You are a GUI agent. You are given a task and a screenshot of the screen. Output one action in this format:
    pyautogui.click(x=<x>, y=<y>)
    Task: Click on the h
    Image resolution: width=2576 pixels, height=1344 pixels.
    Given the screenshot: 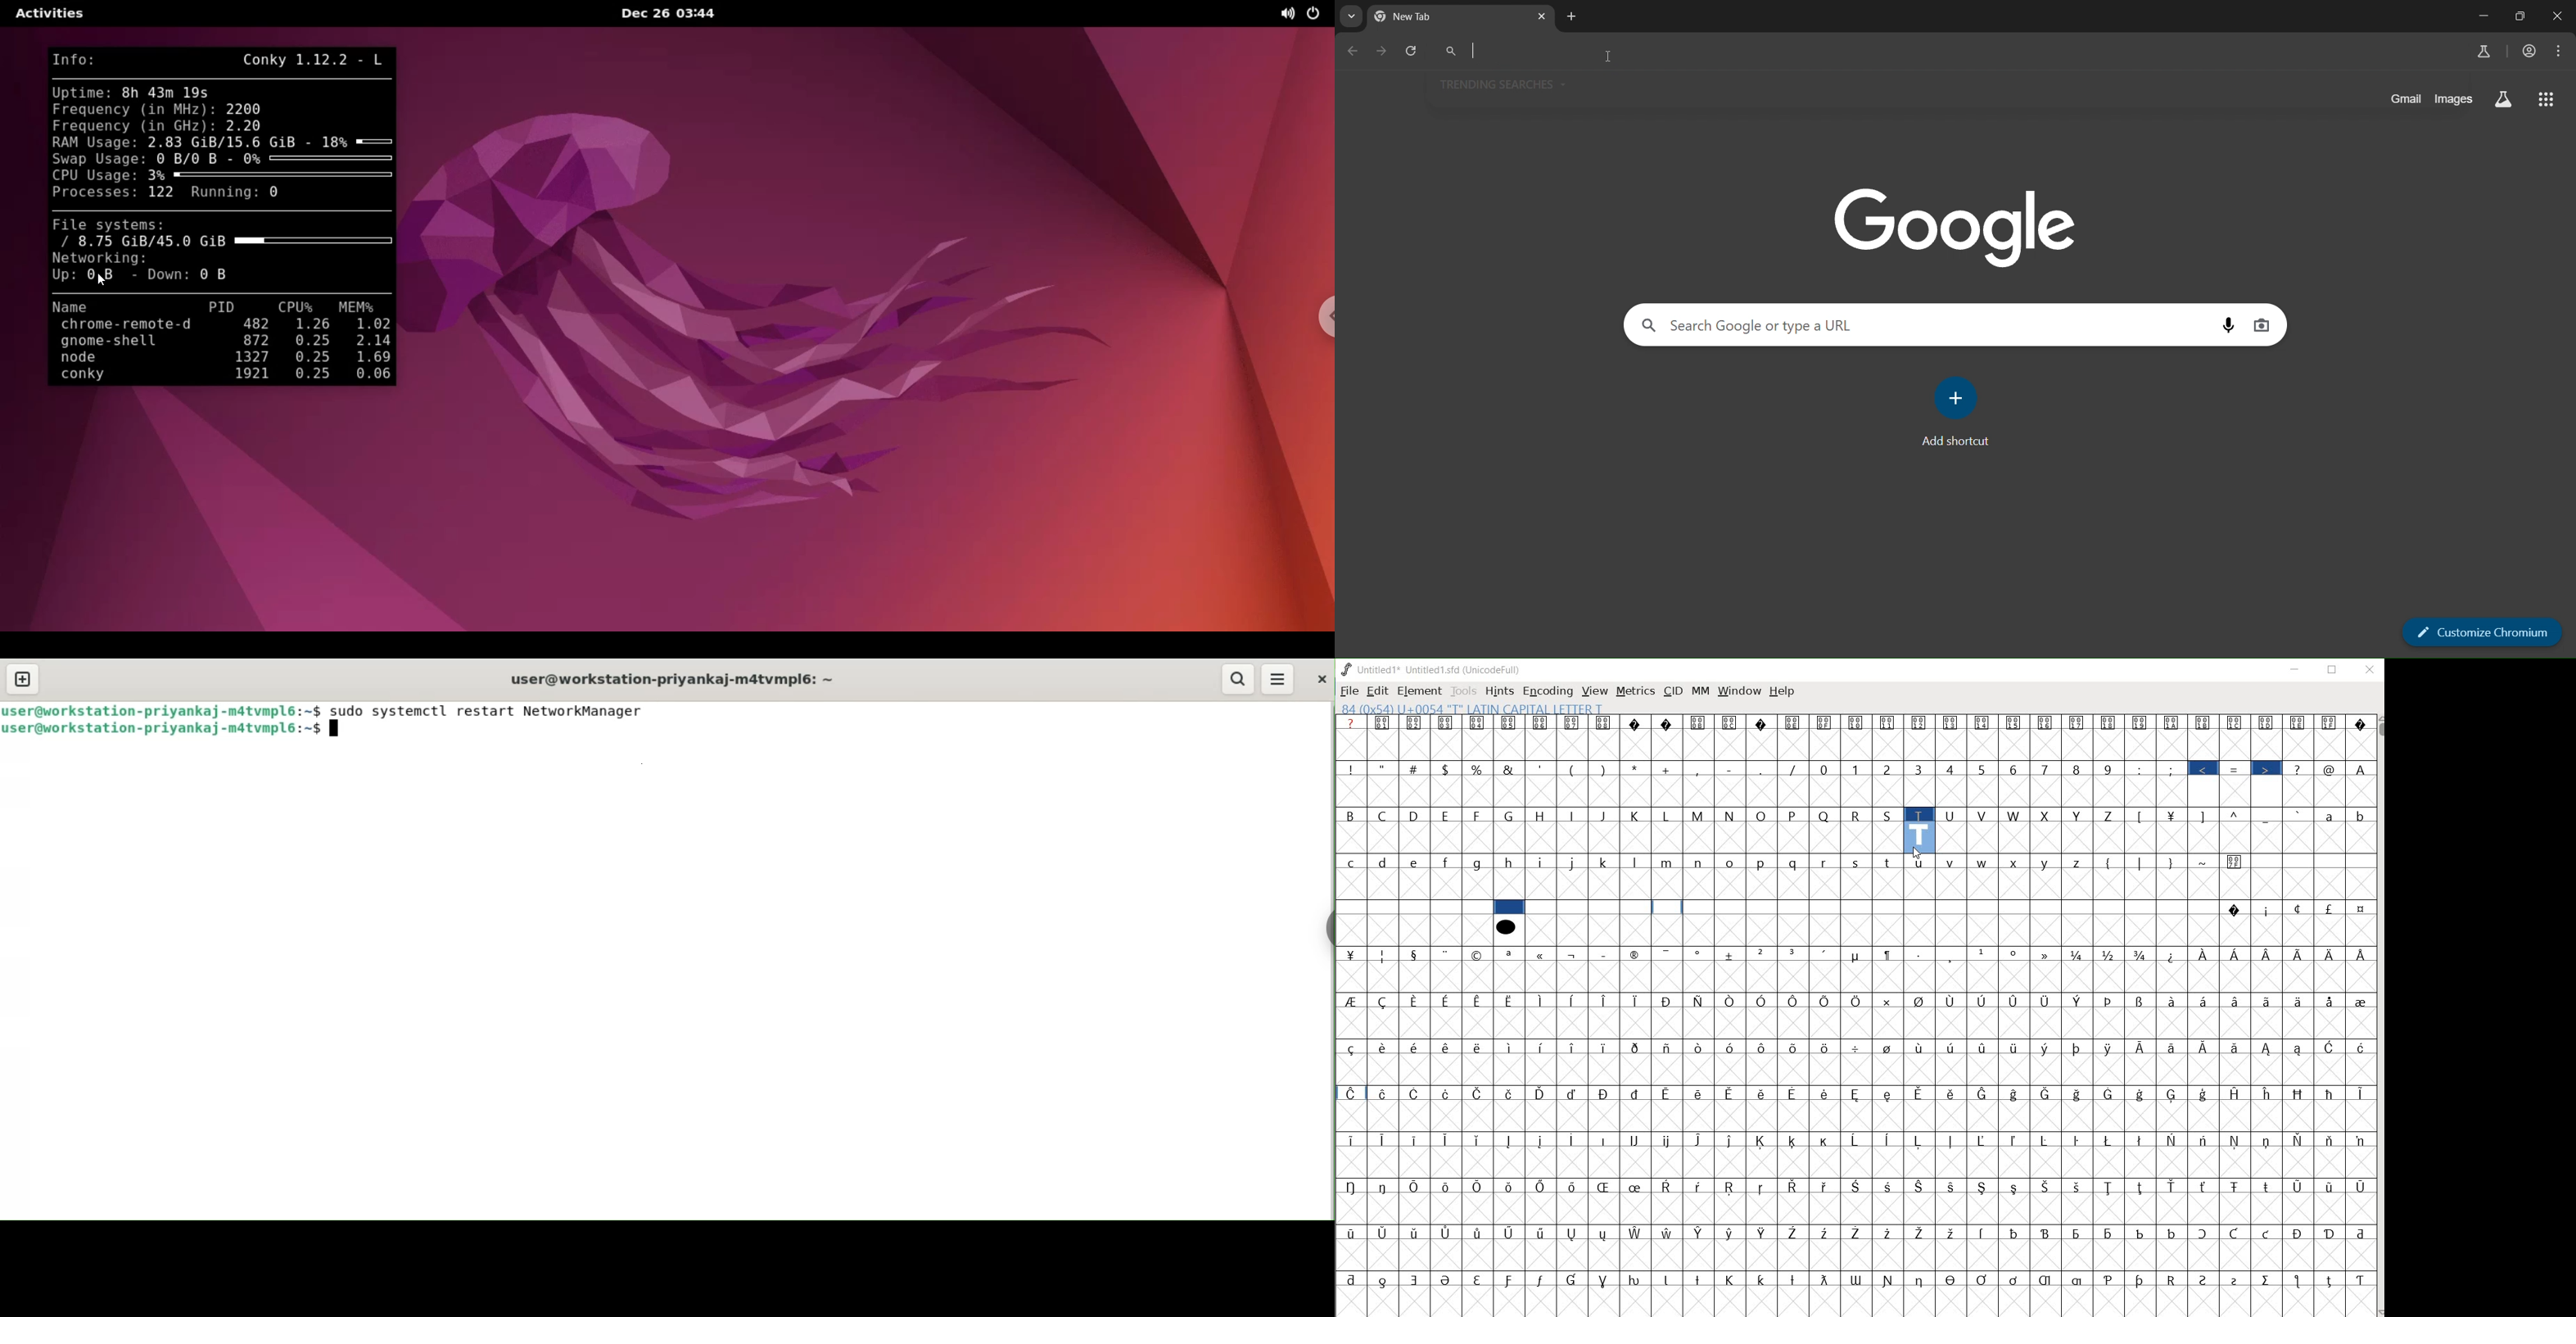 What is the action you would take?
    pyautogui.click(x=1511, y=863)
    